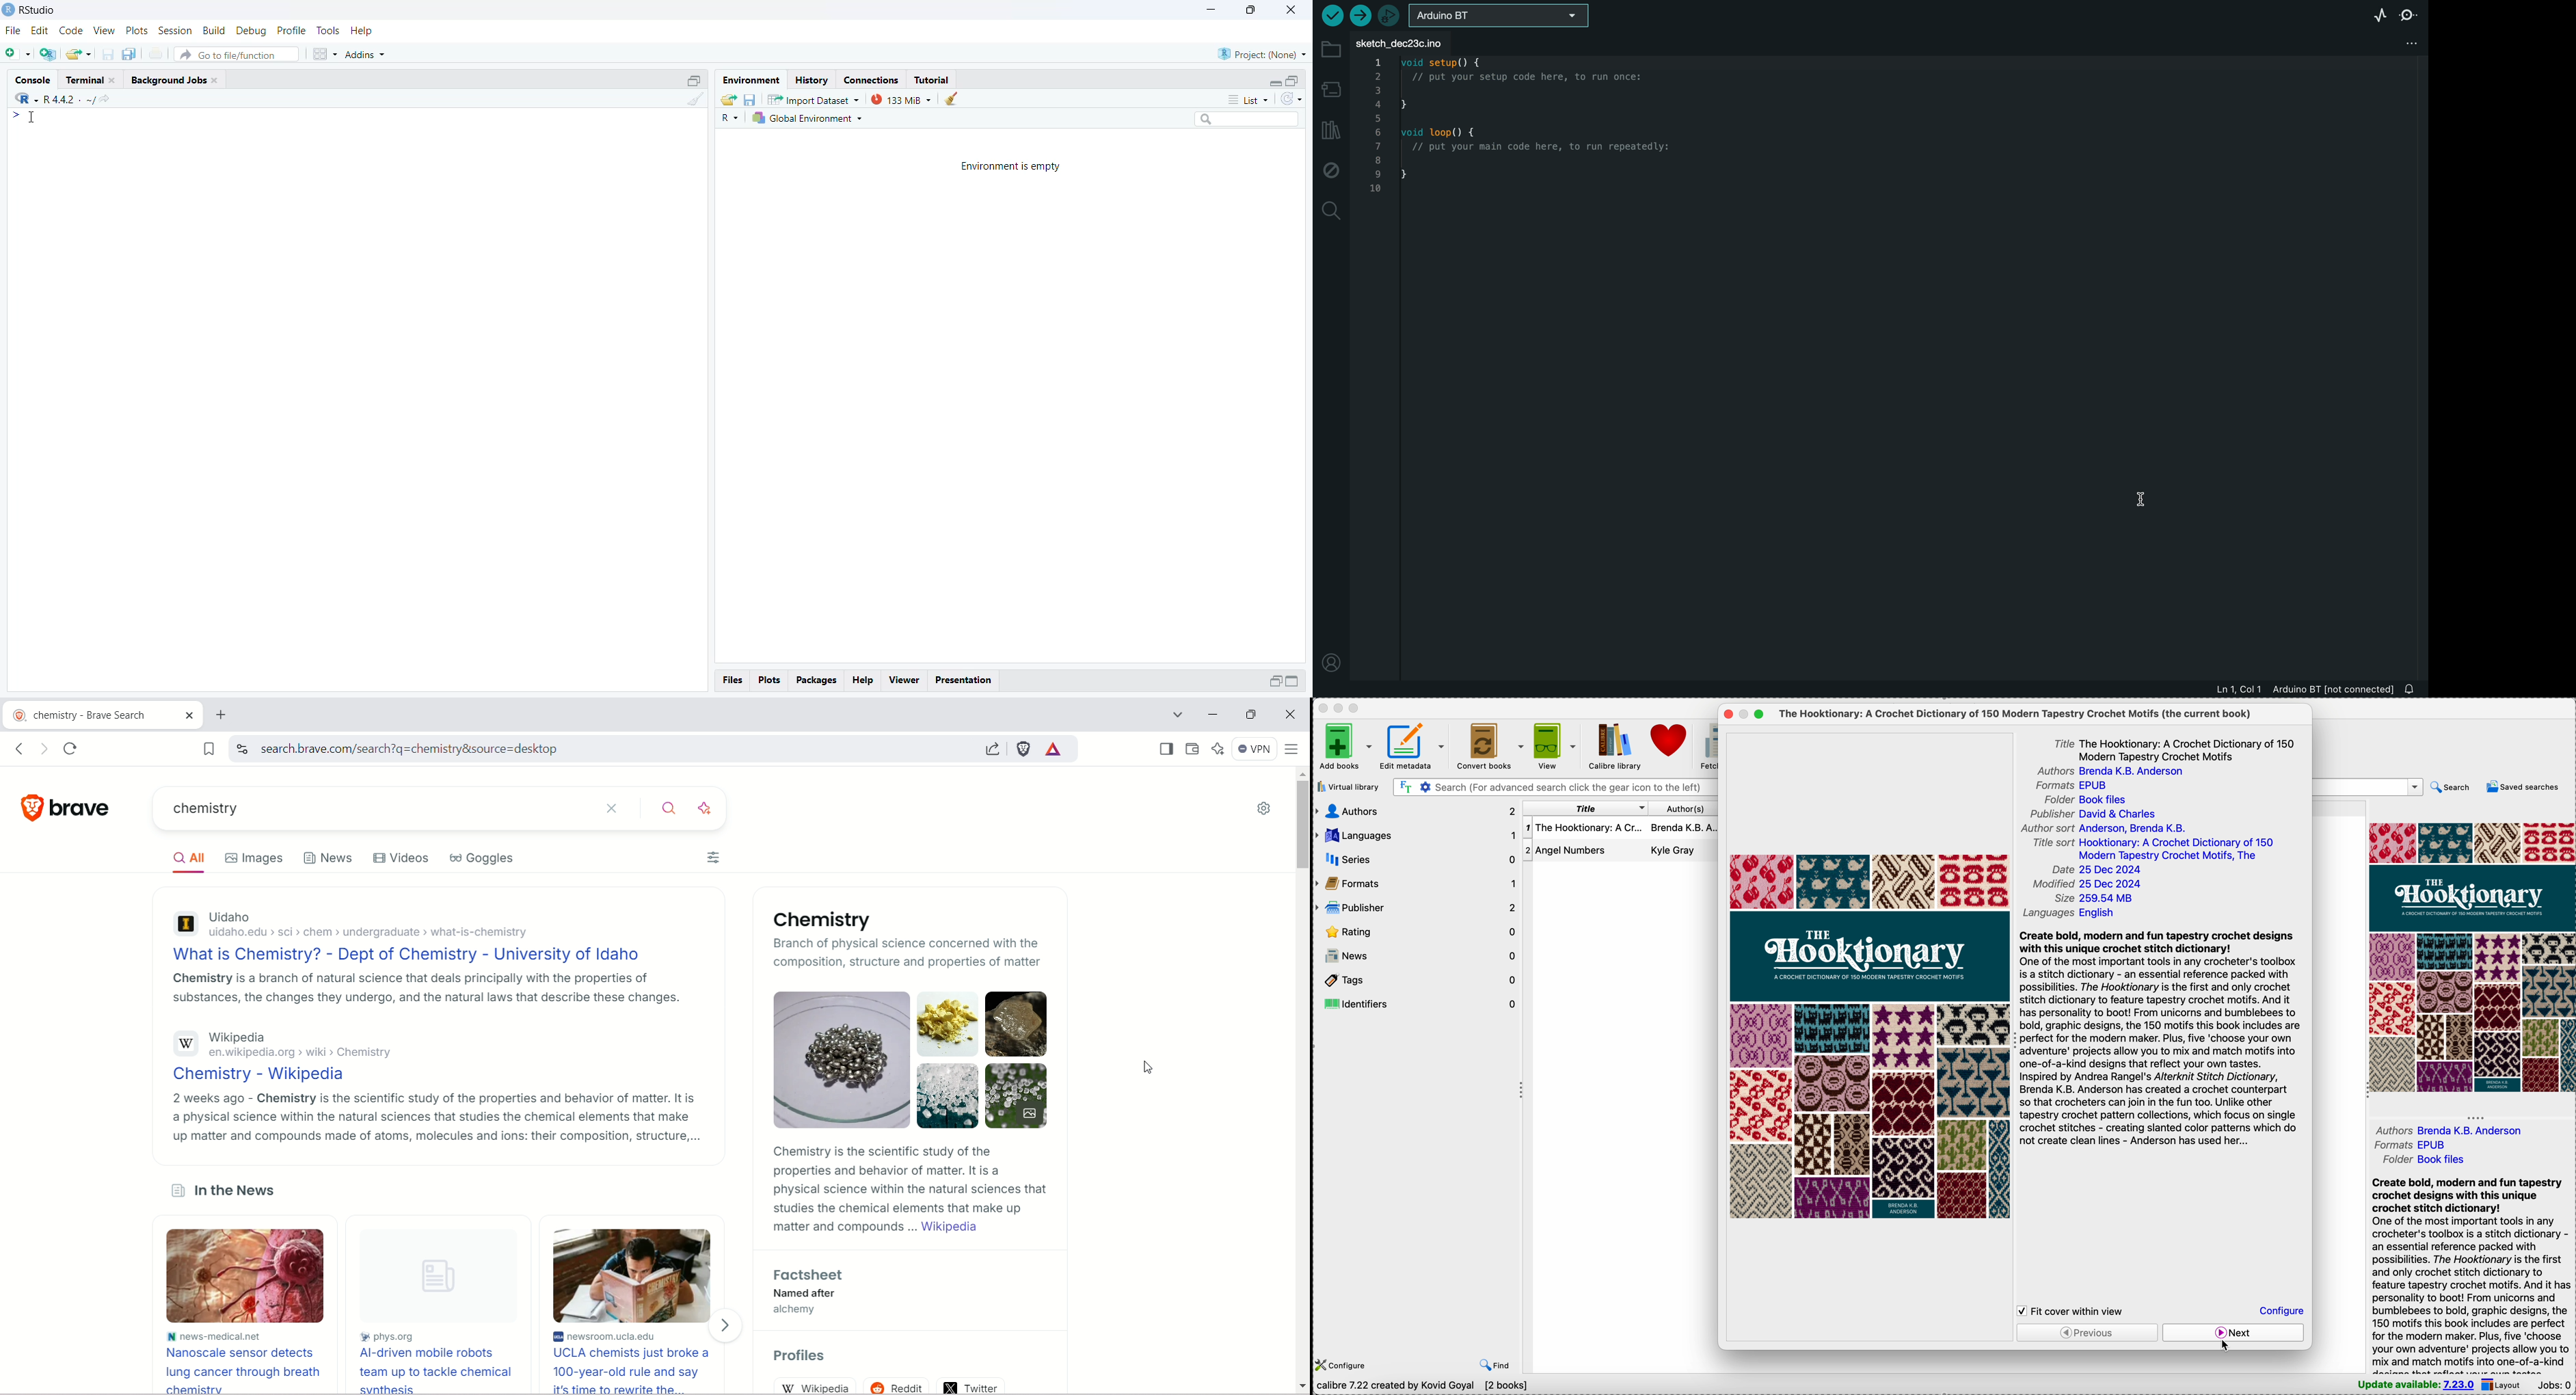 This screenshot has height=1400, width=2576. What do you see at coordinates (63, 99) in the screenshot?
I see `R+ XK ~R4sl- ~/` at bounding box center [63, 99].